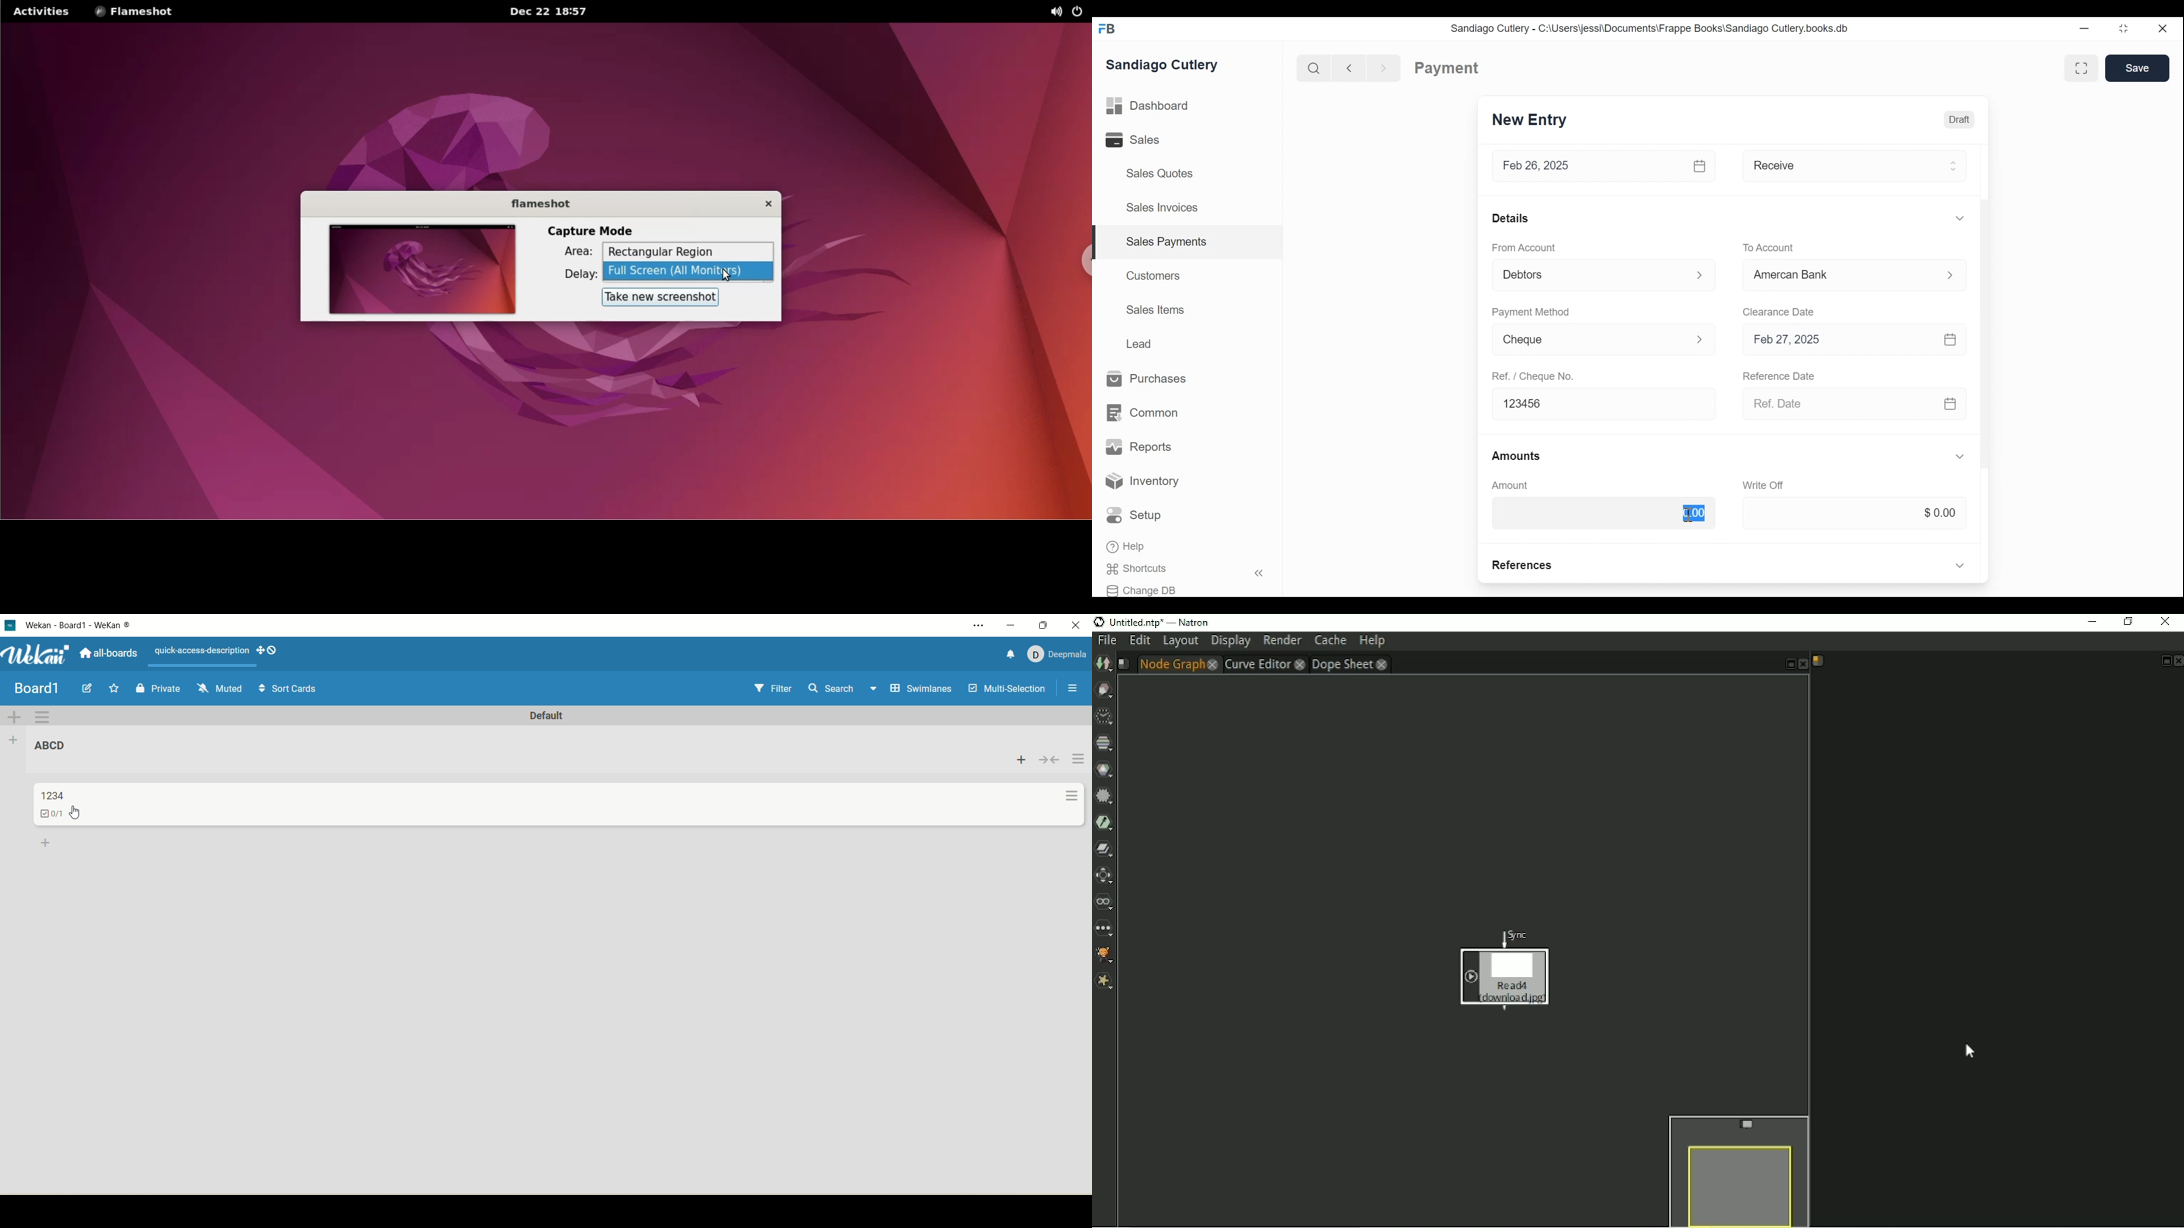 The image size is (2184, 1232). Describe the element at coordinates (1523, 247) in the screenshot. I see `From Account` at that location.